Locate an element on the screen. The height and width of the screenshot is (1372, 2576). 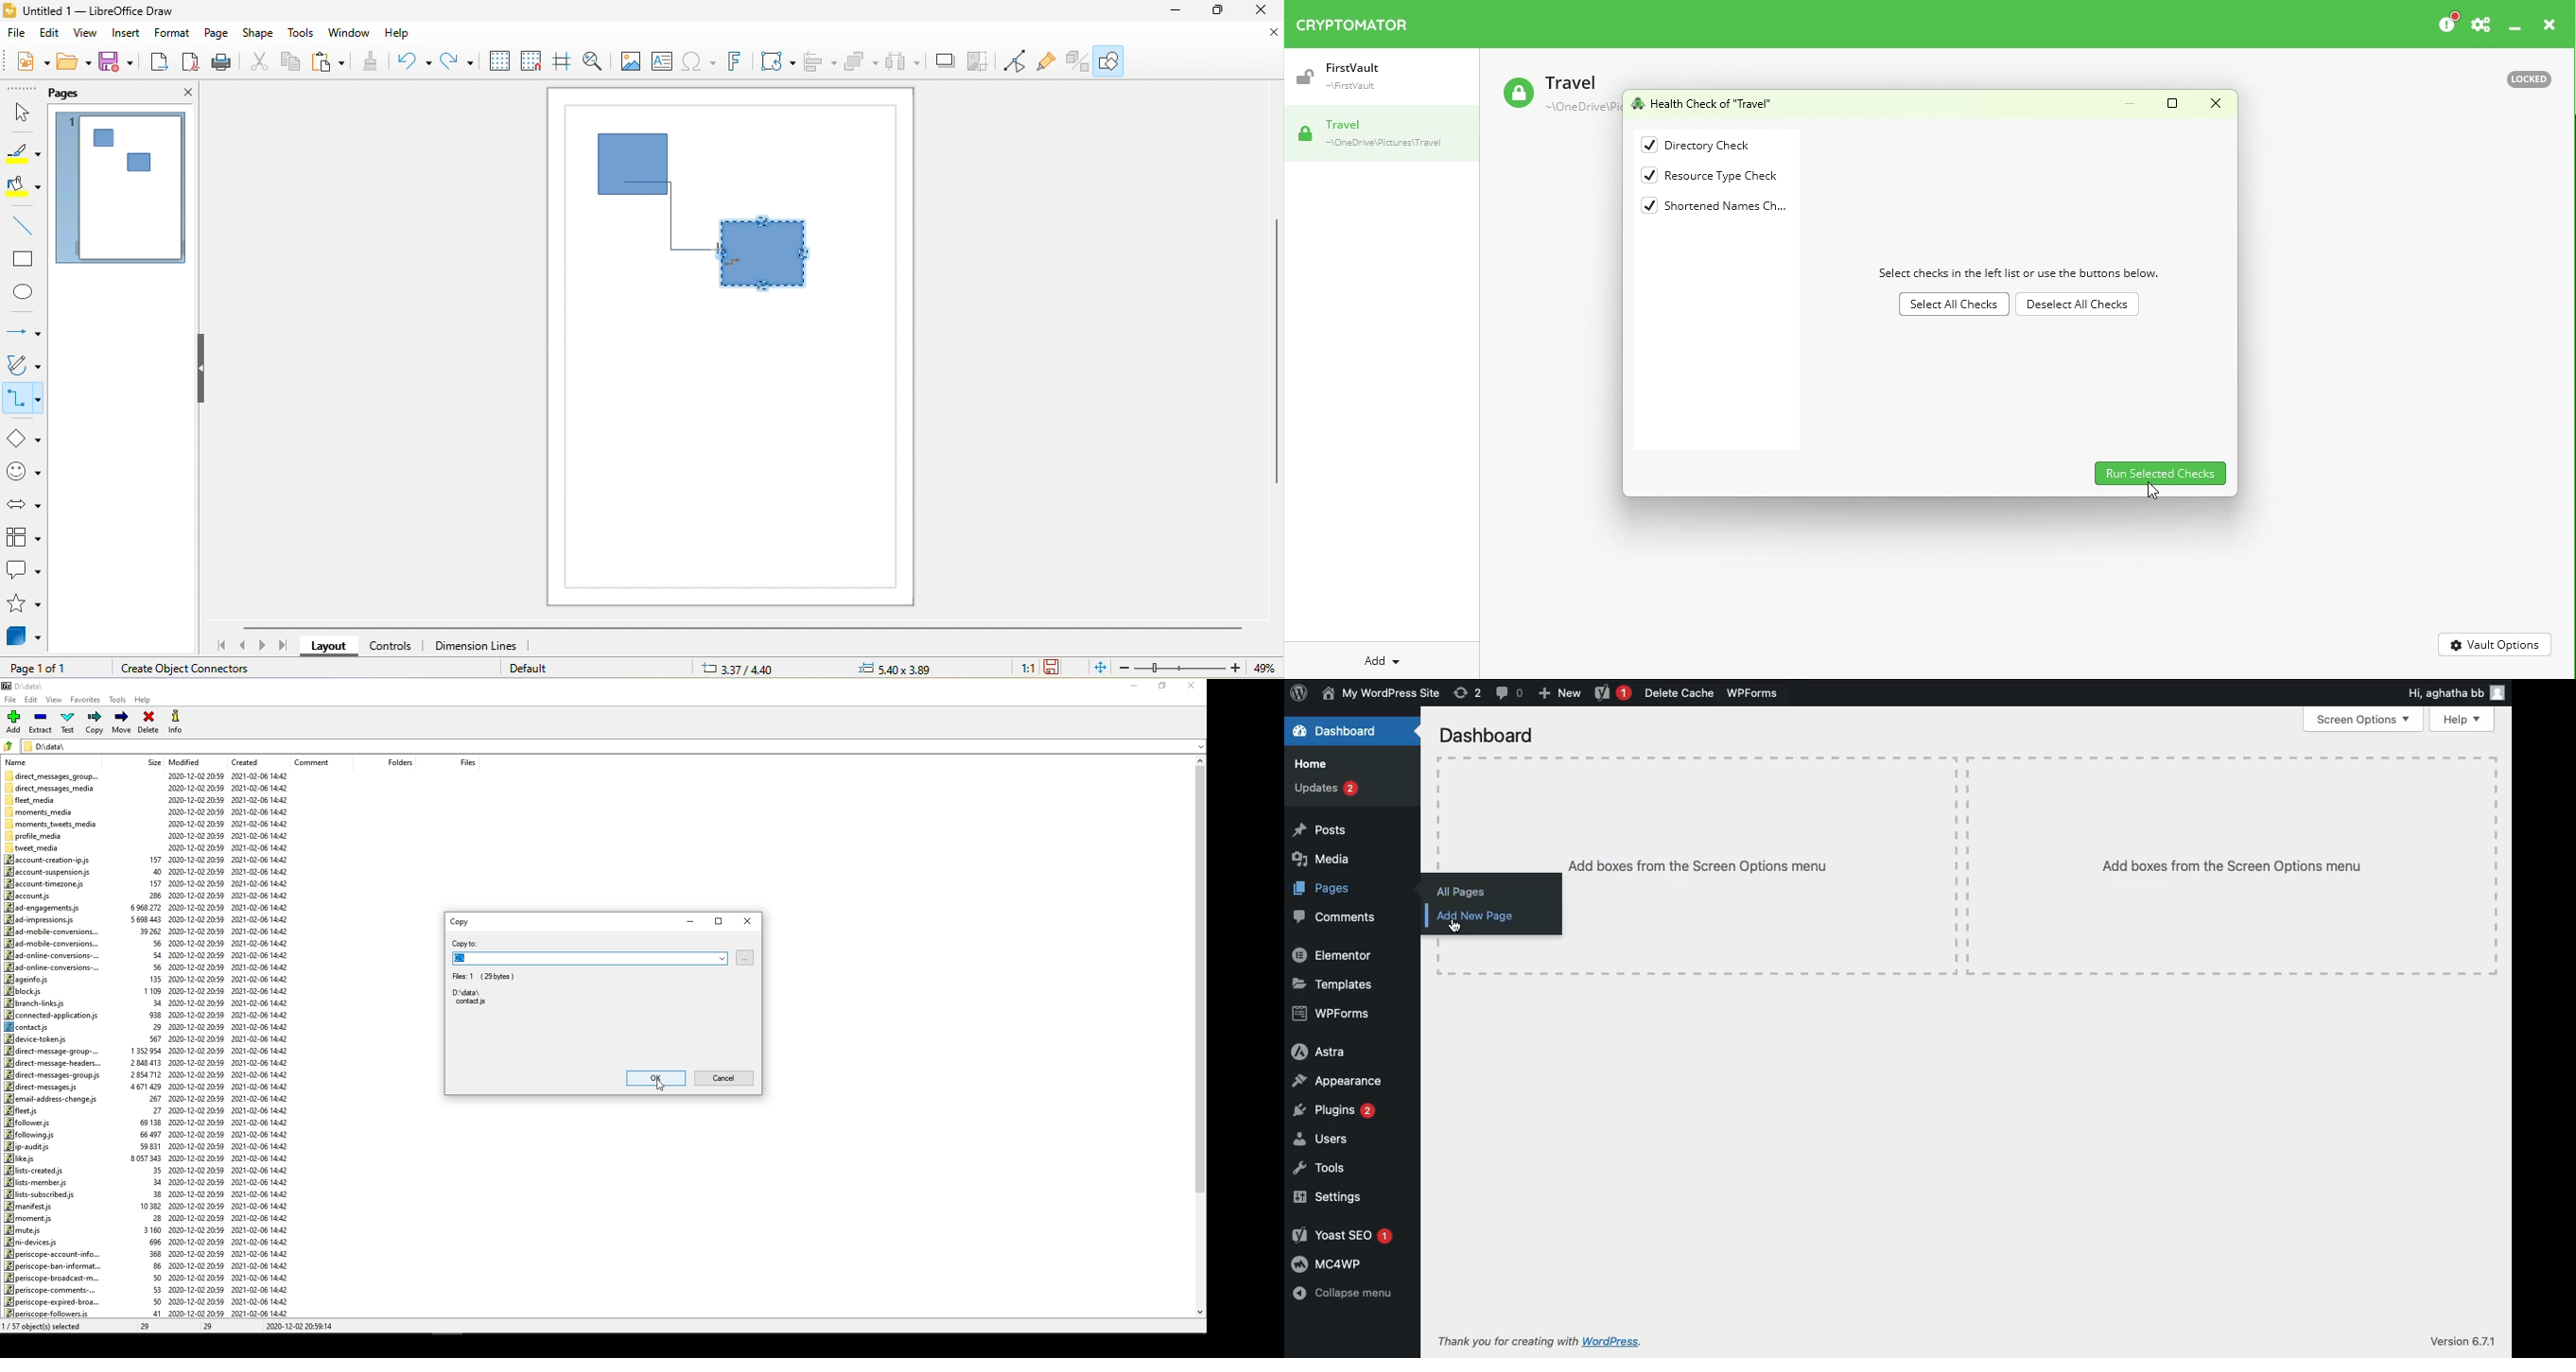
basic shapes is located at coordinates (23, 438).